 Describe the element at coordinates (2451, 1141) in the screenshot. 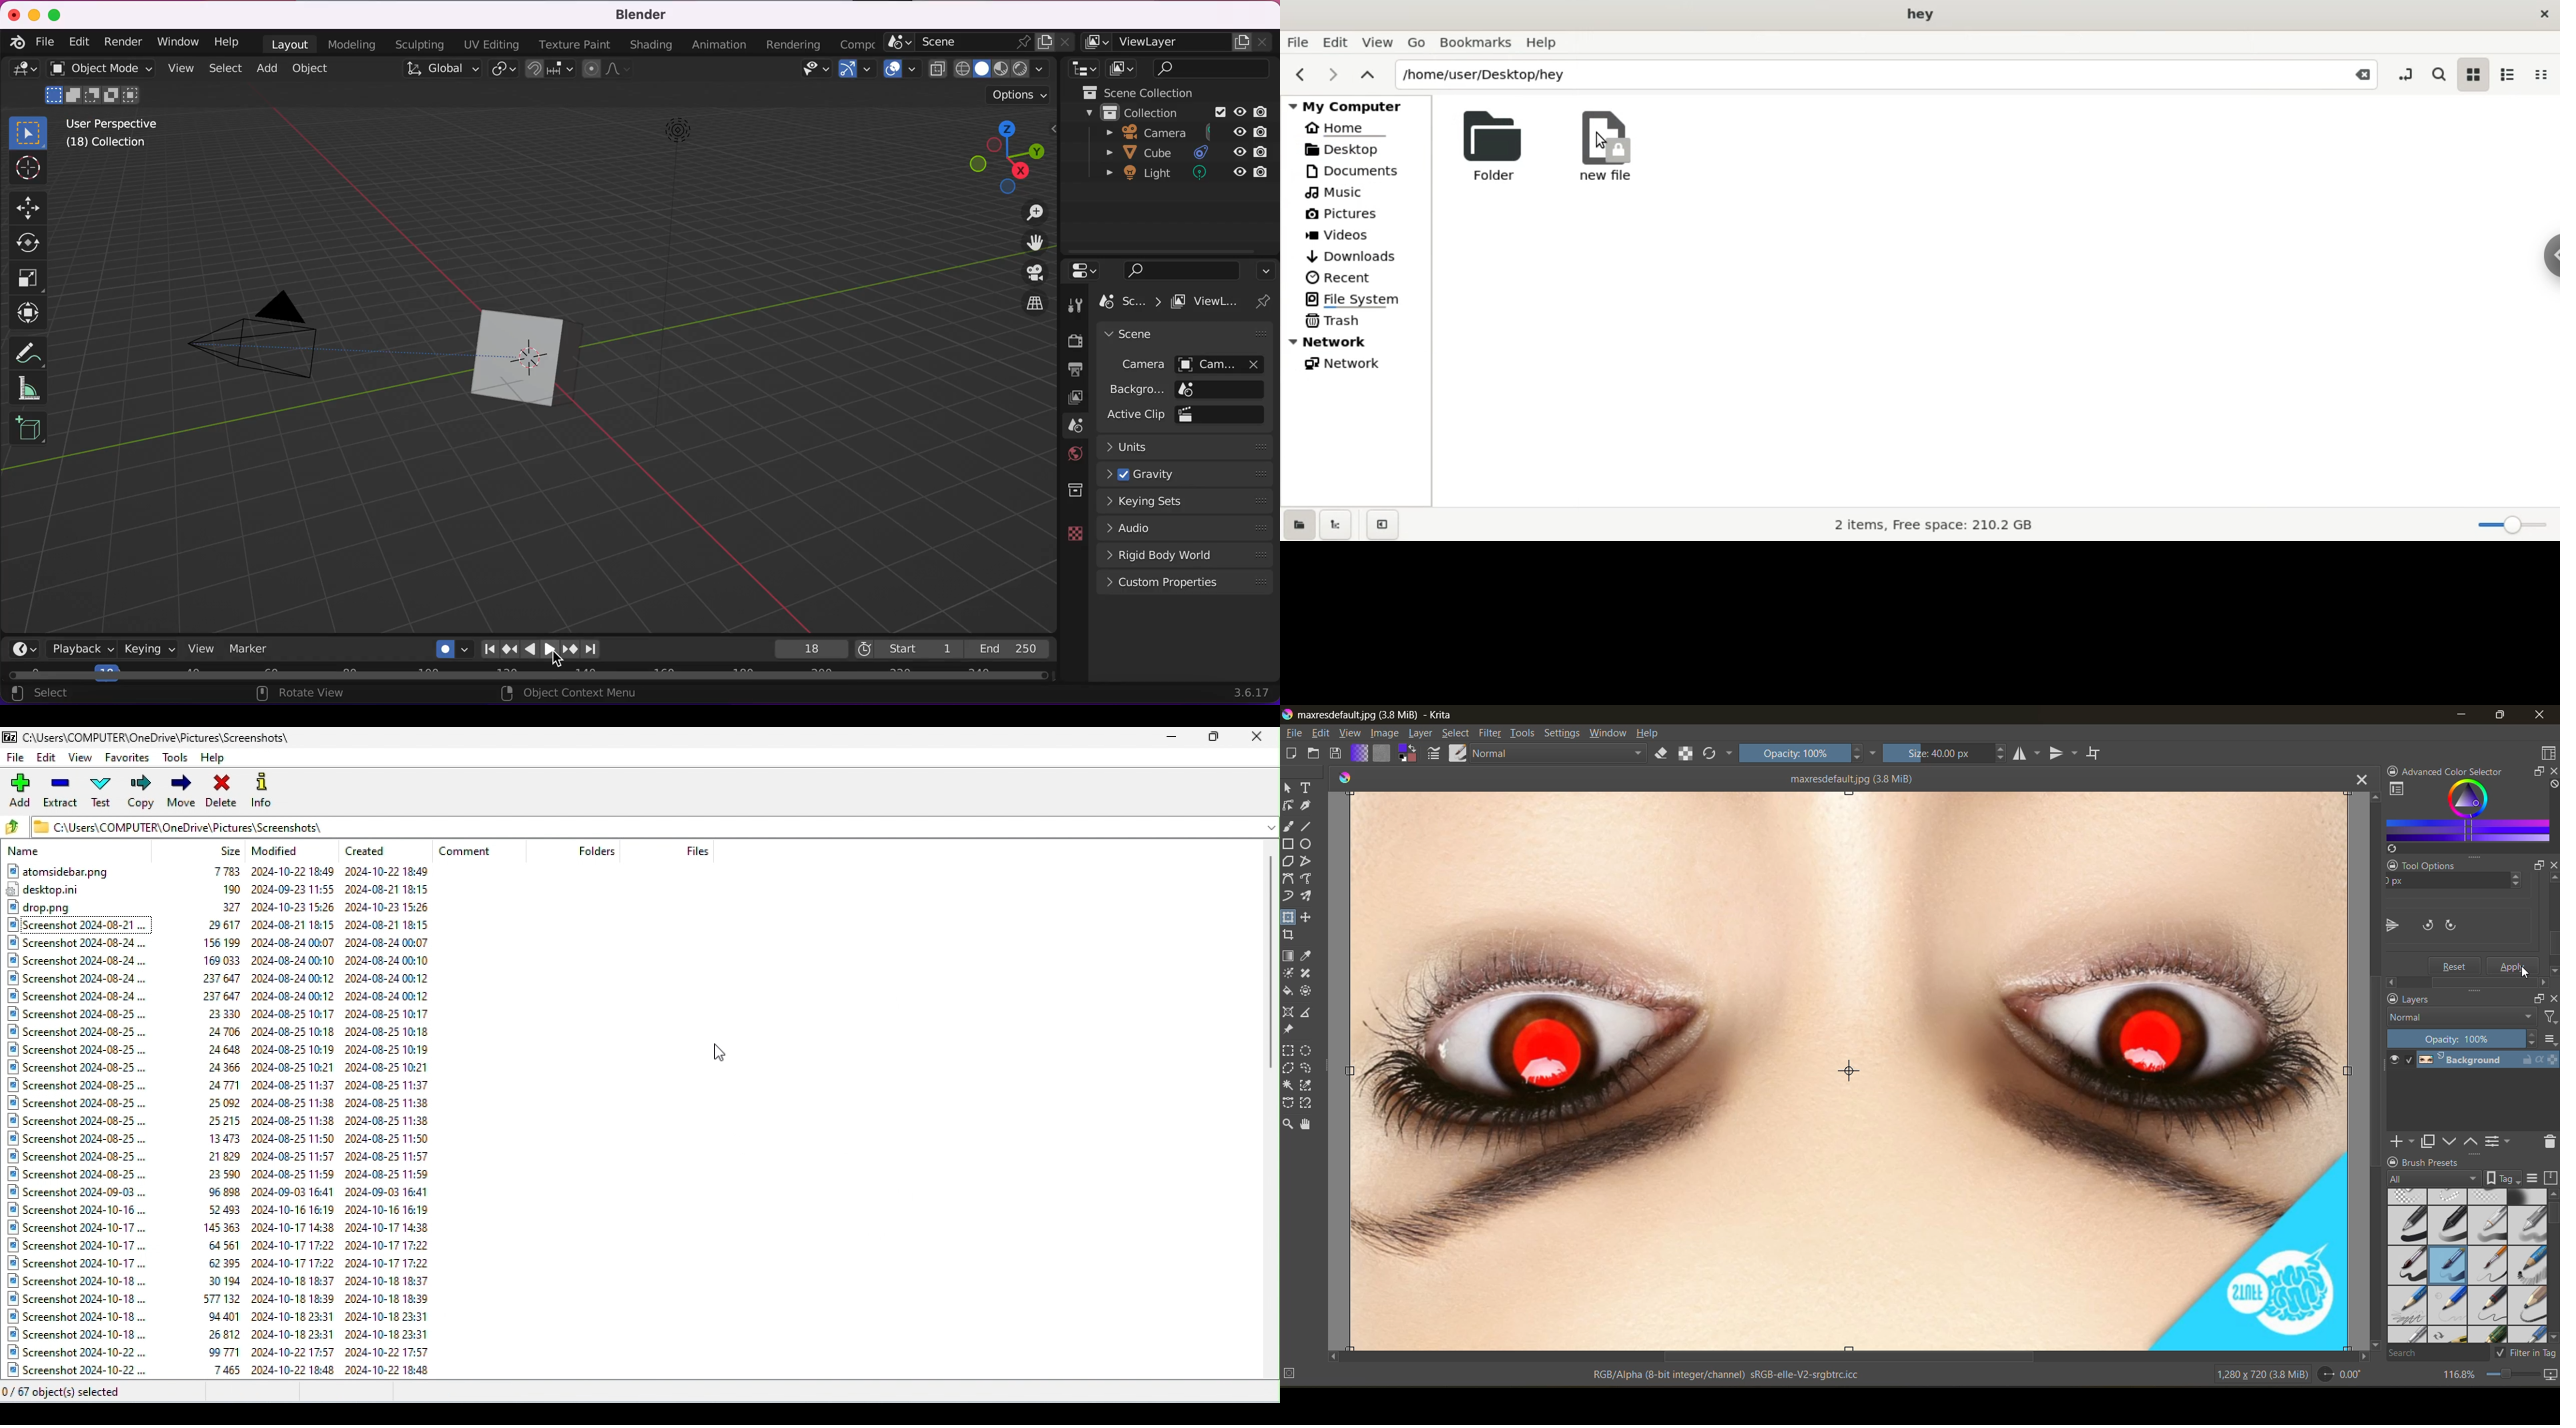

I see `mask down` at that location.